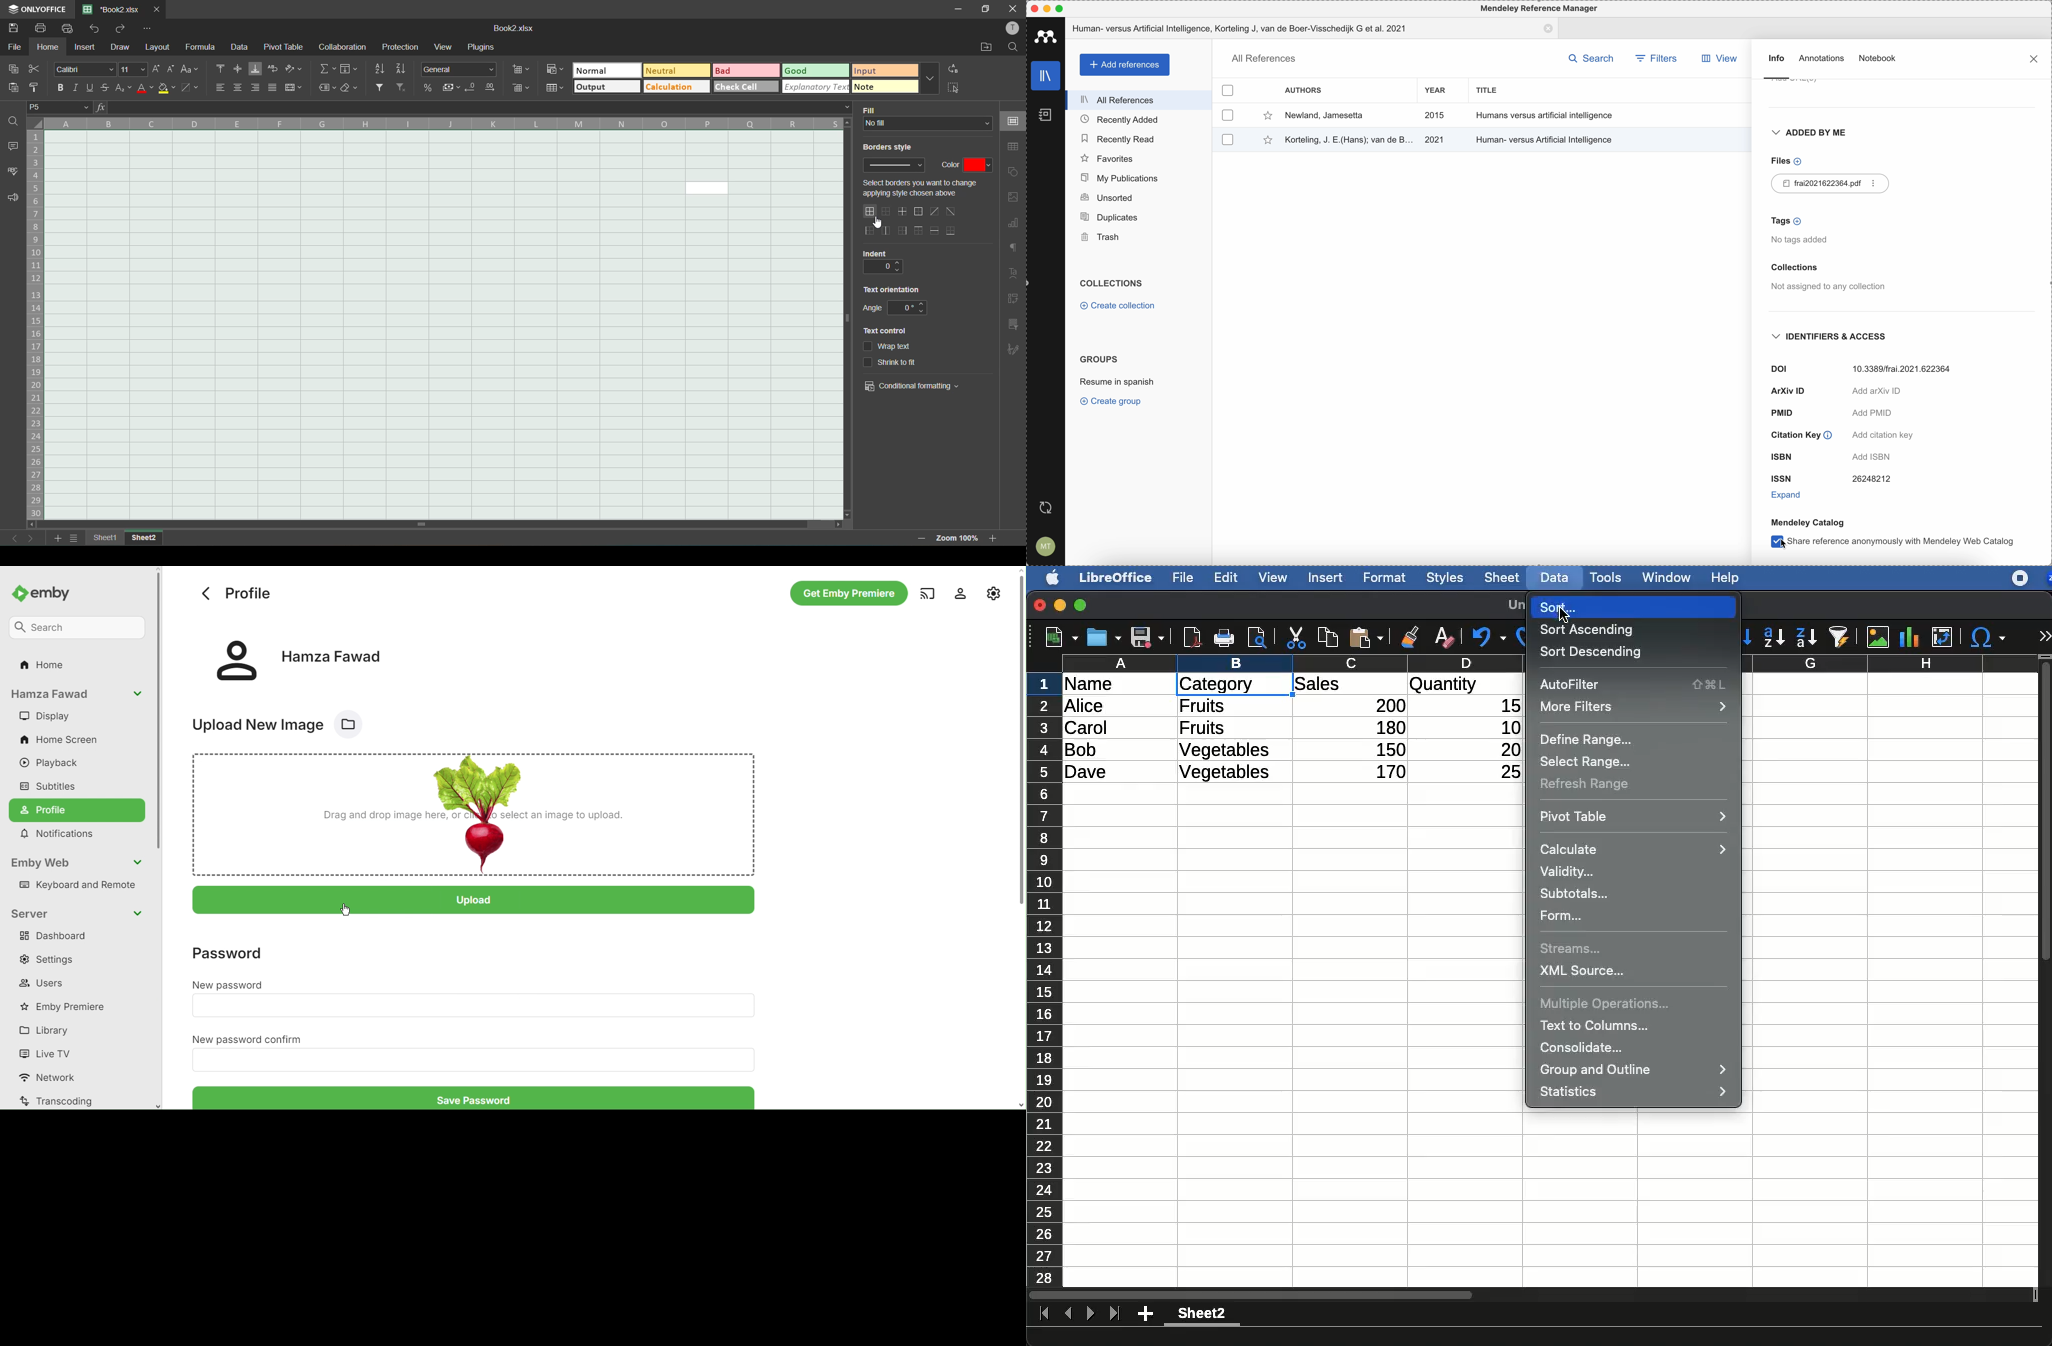 This screenshot has height=1372, width=2072. What do you see at coordinates (353, 90) in the screenshot?
I see `clear` at bounding box center [353, 90].